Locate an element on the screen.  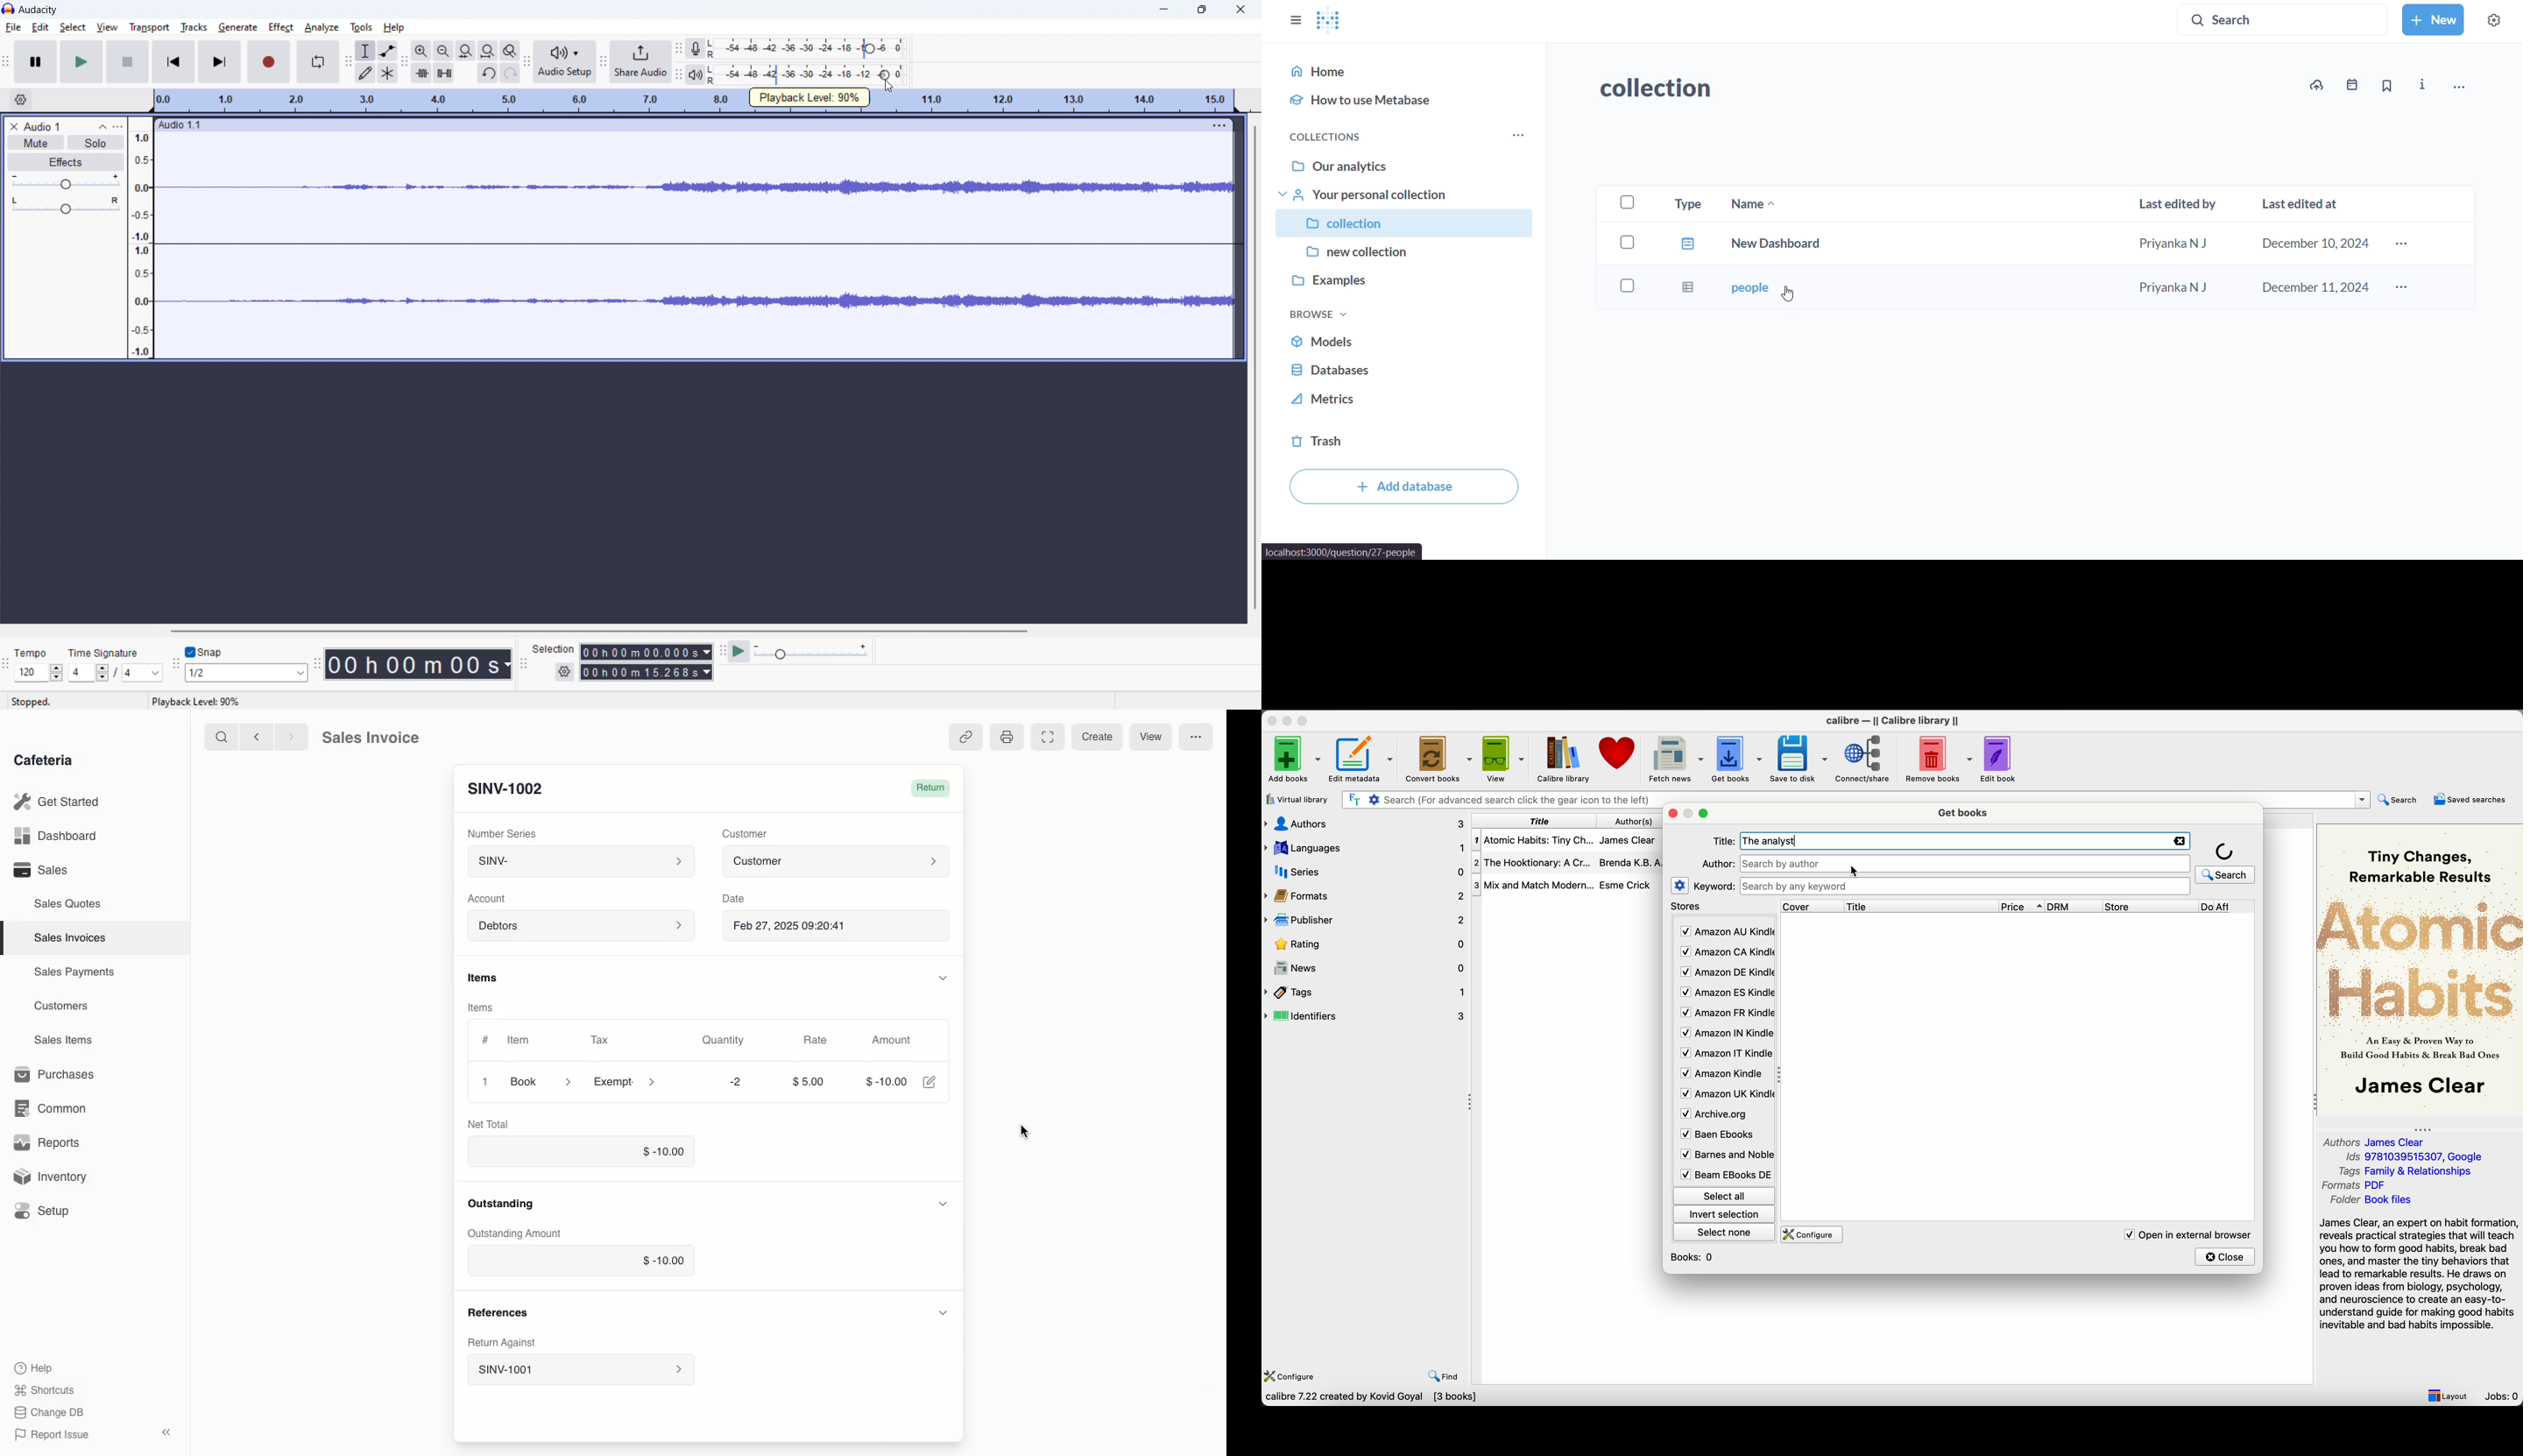
select snap is located at coordinates (246, 672).